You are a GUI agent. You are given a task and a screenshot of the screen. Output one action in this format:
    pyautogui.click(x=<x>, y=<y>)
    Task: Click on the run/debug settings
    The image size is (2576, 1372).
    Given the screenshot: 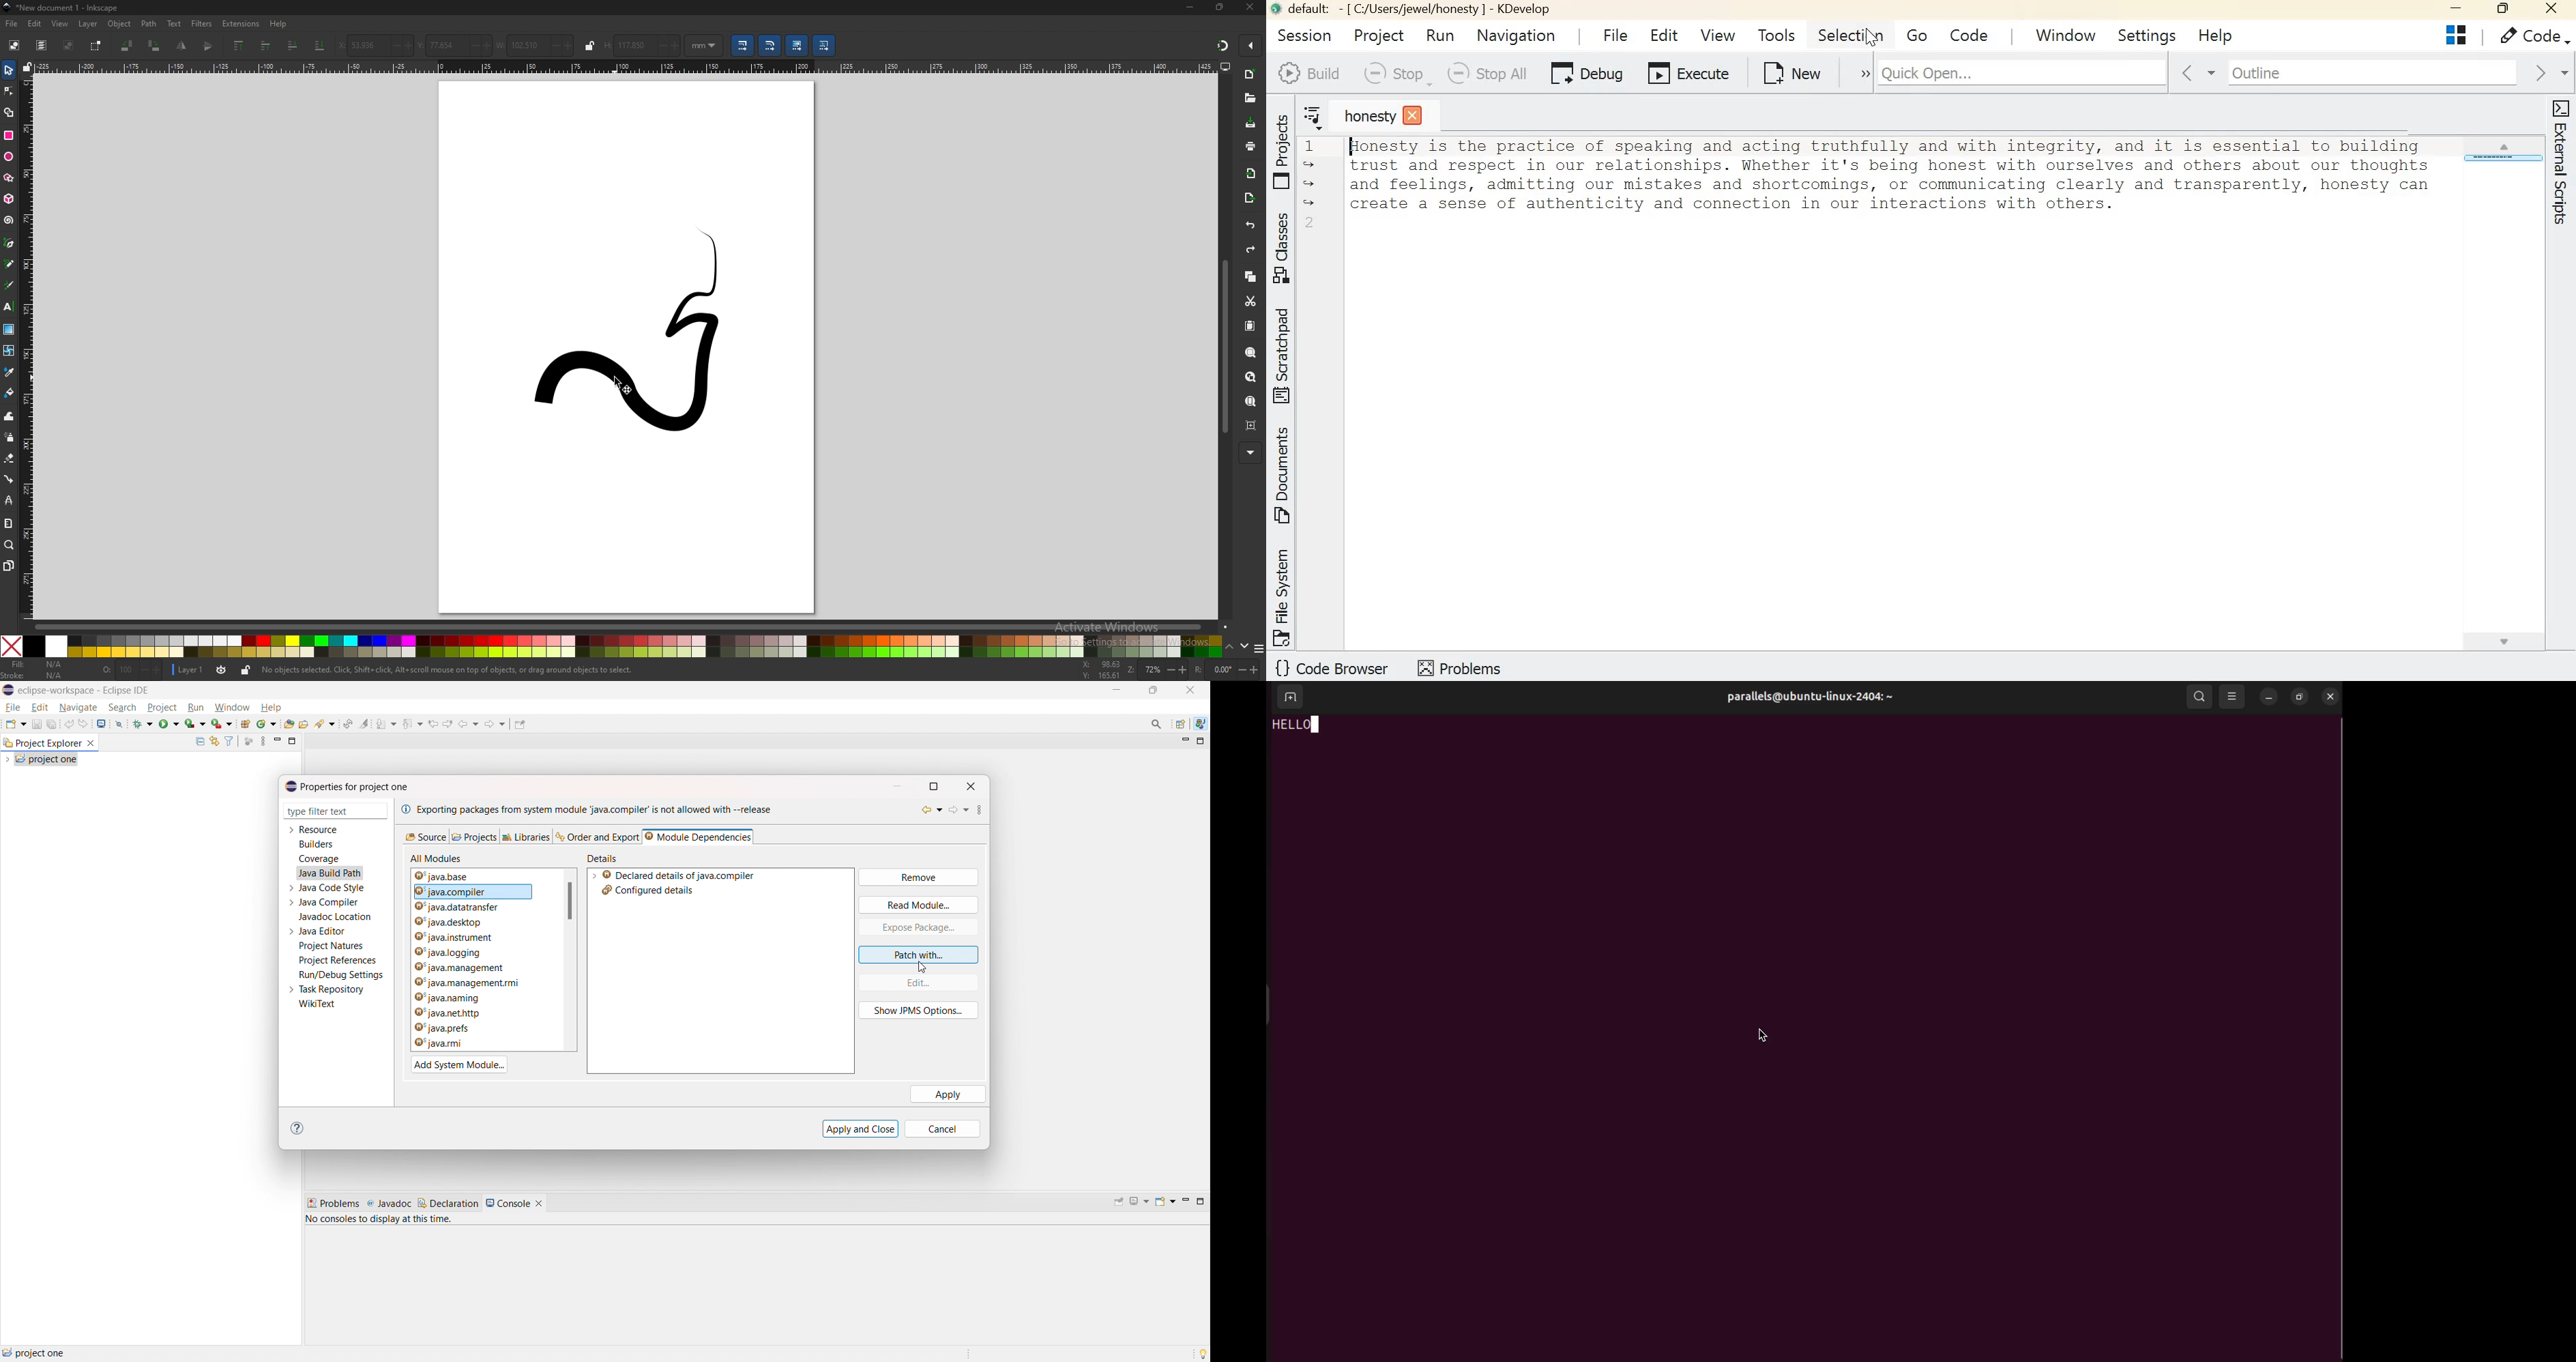 What is the action you would take?
    pyautogui.click(x=342, y=975)
    